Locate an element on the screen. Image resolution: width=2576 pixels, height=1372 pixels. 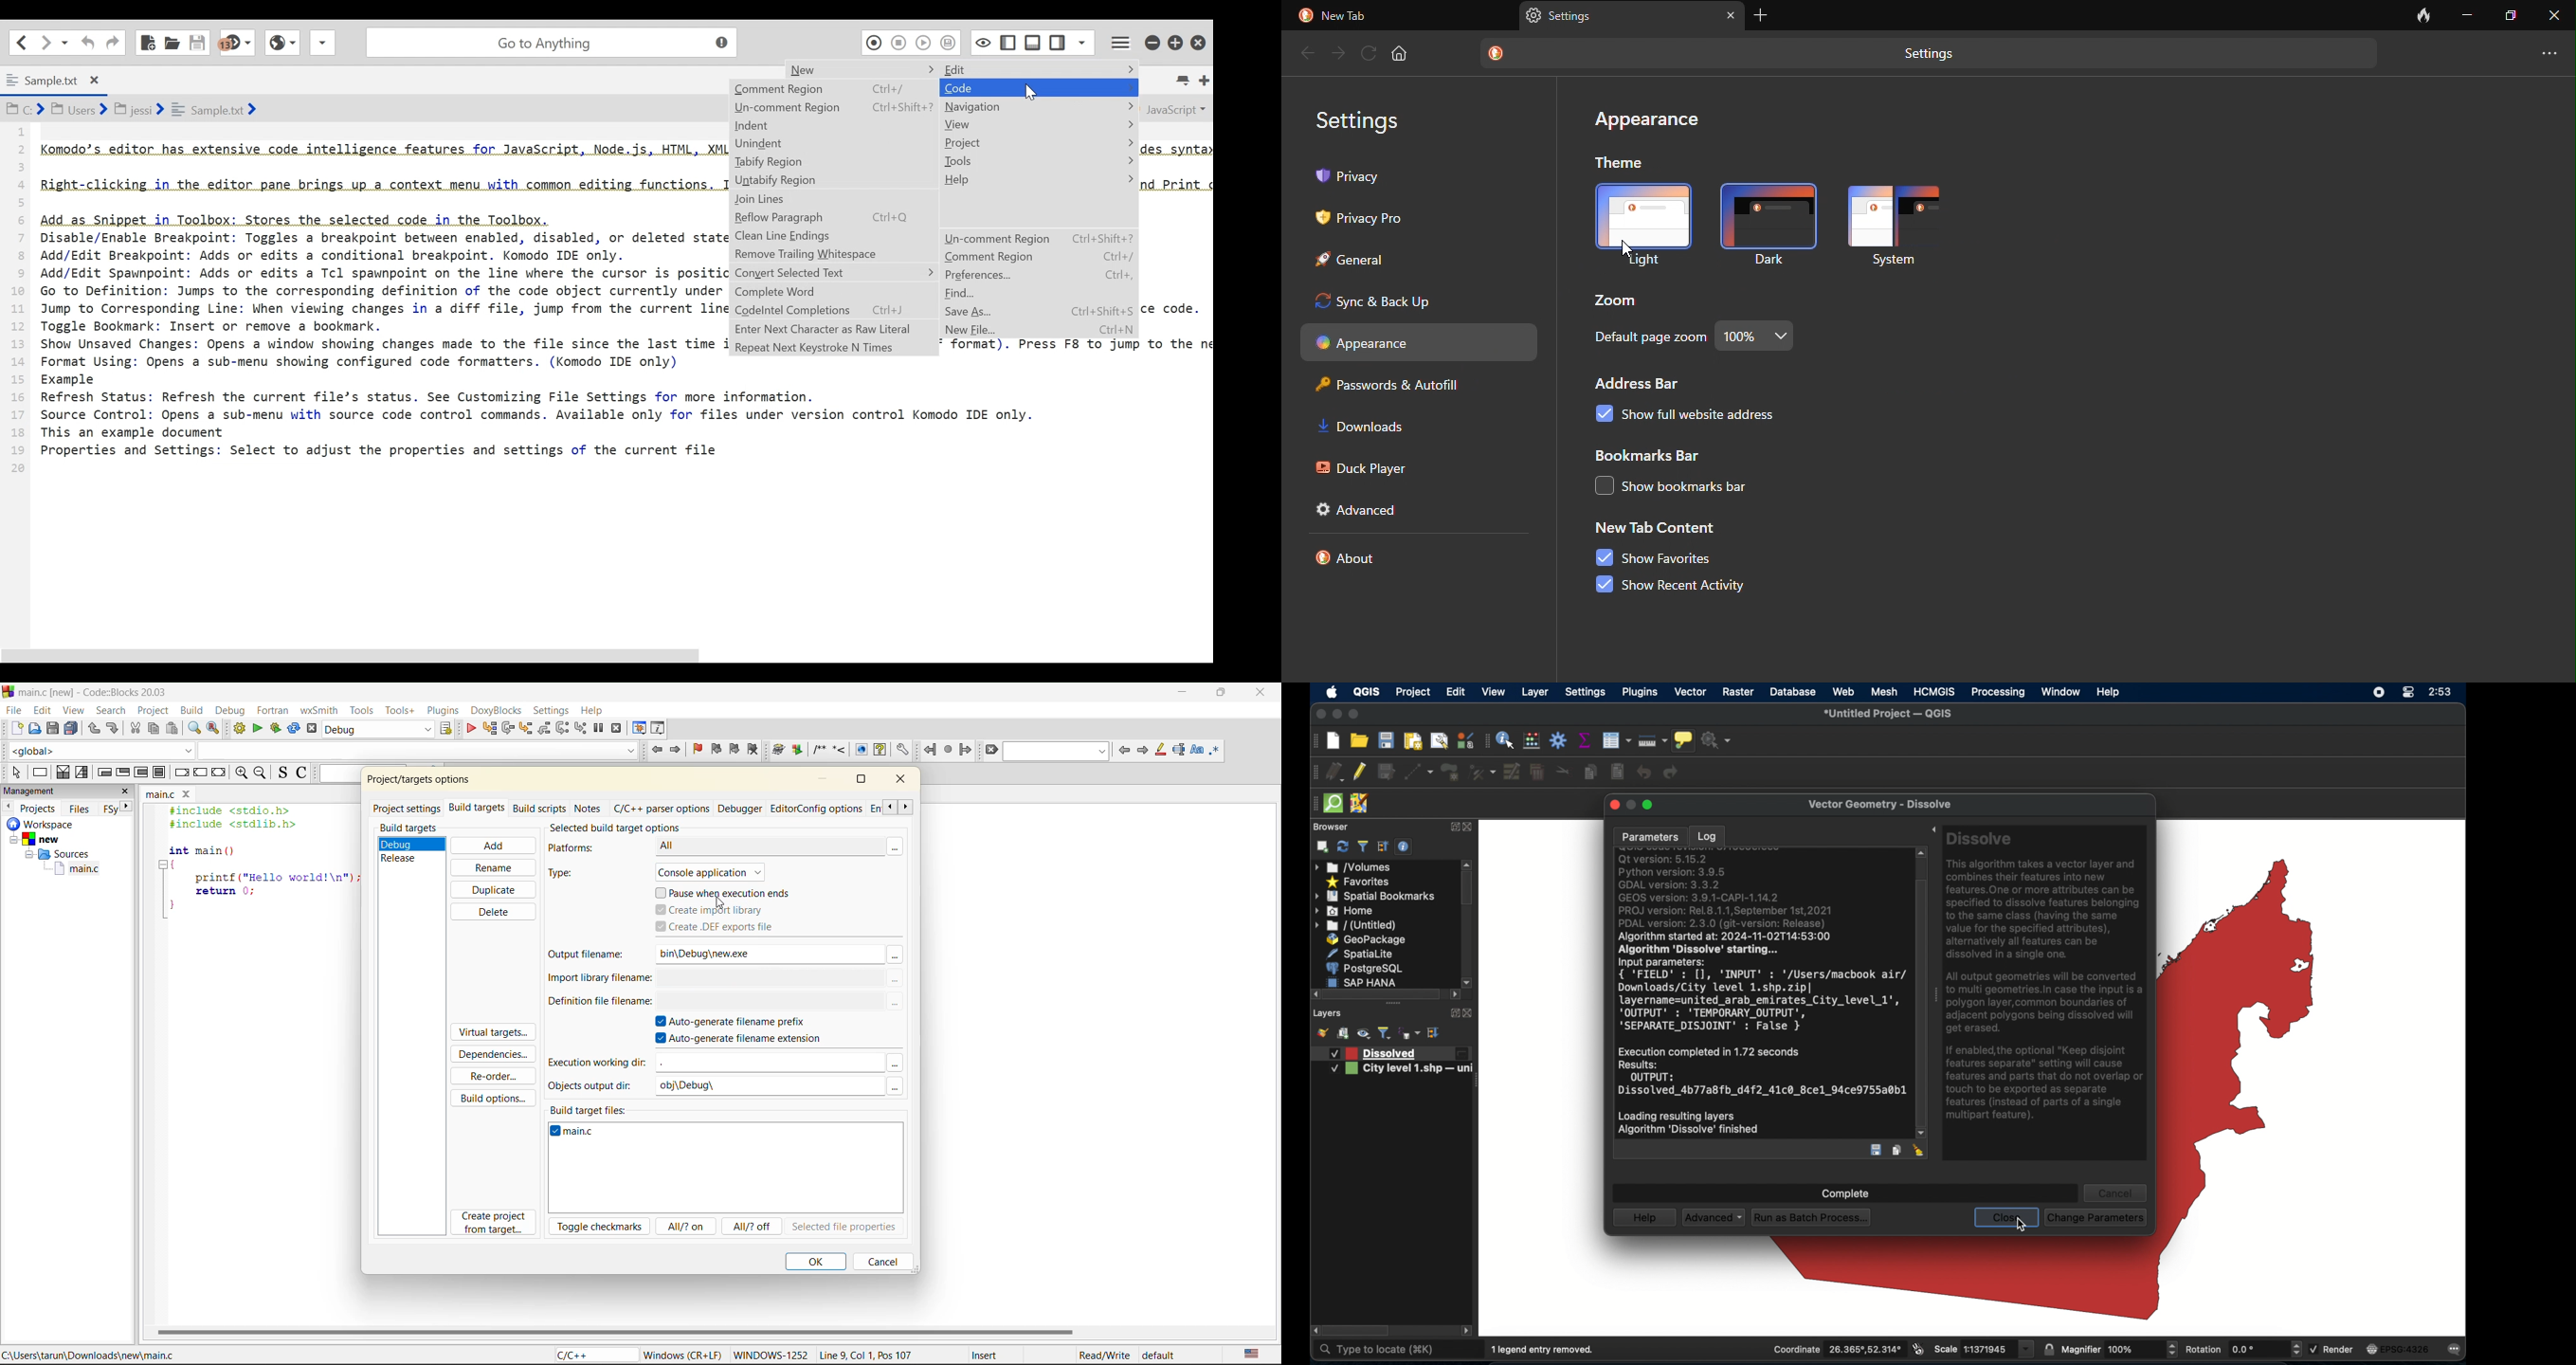
doxyblocks is located at coordinates (495, 711).